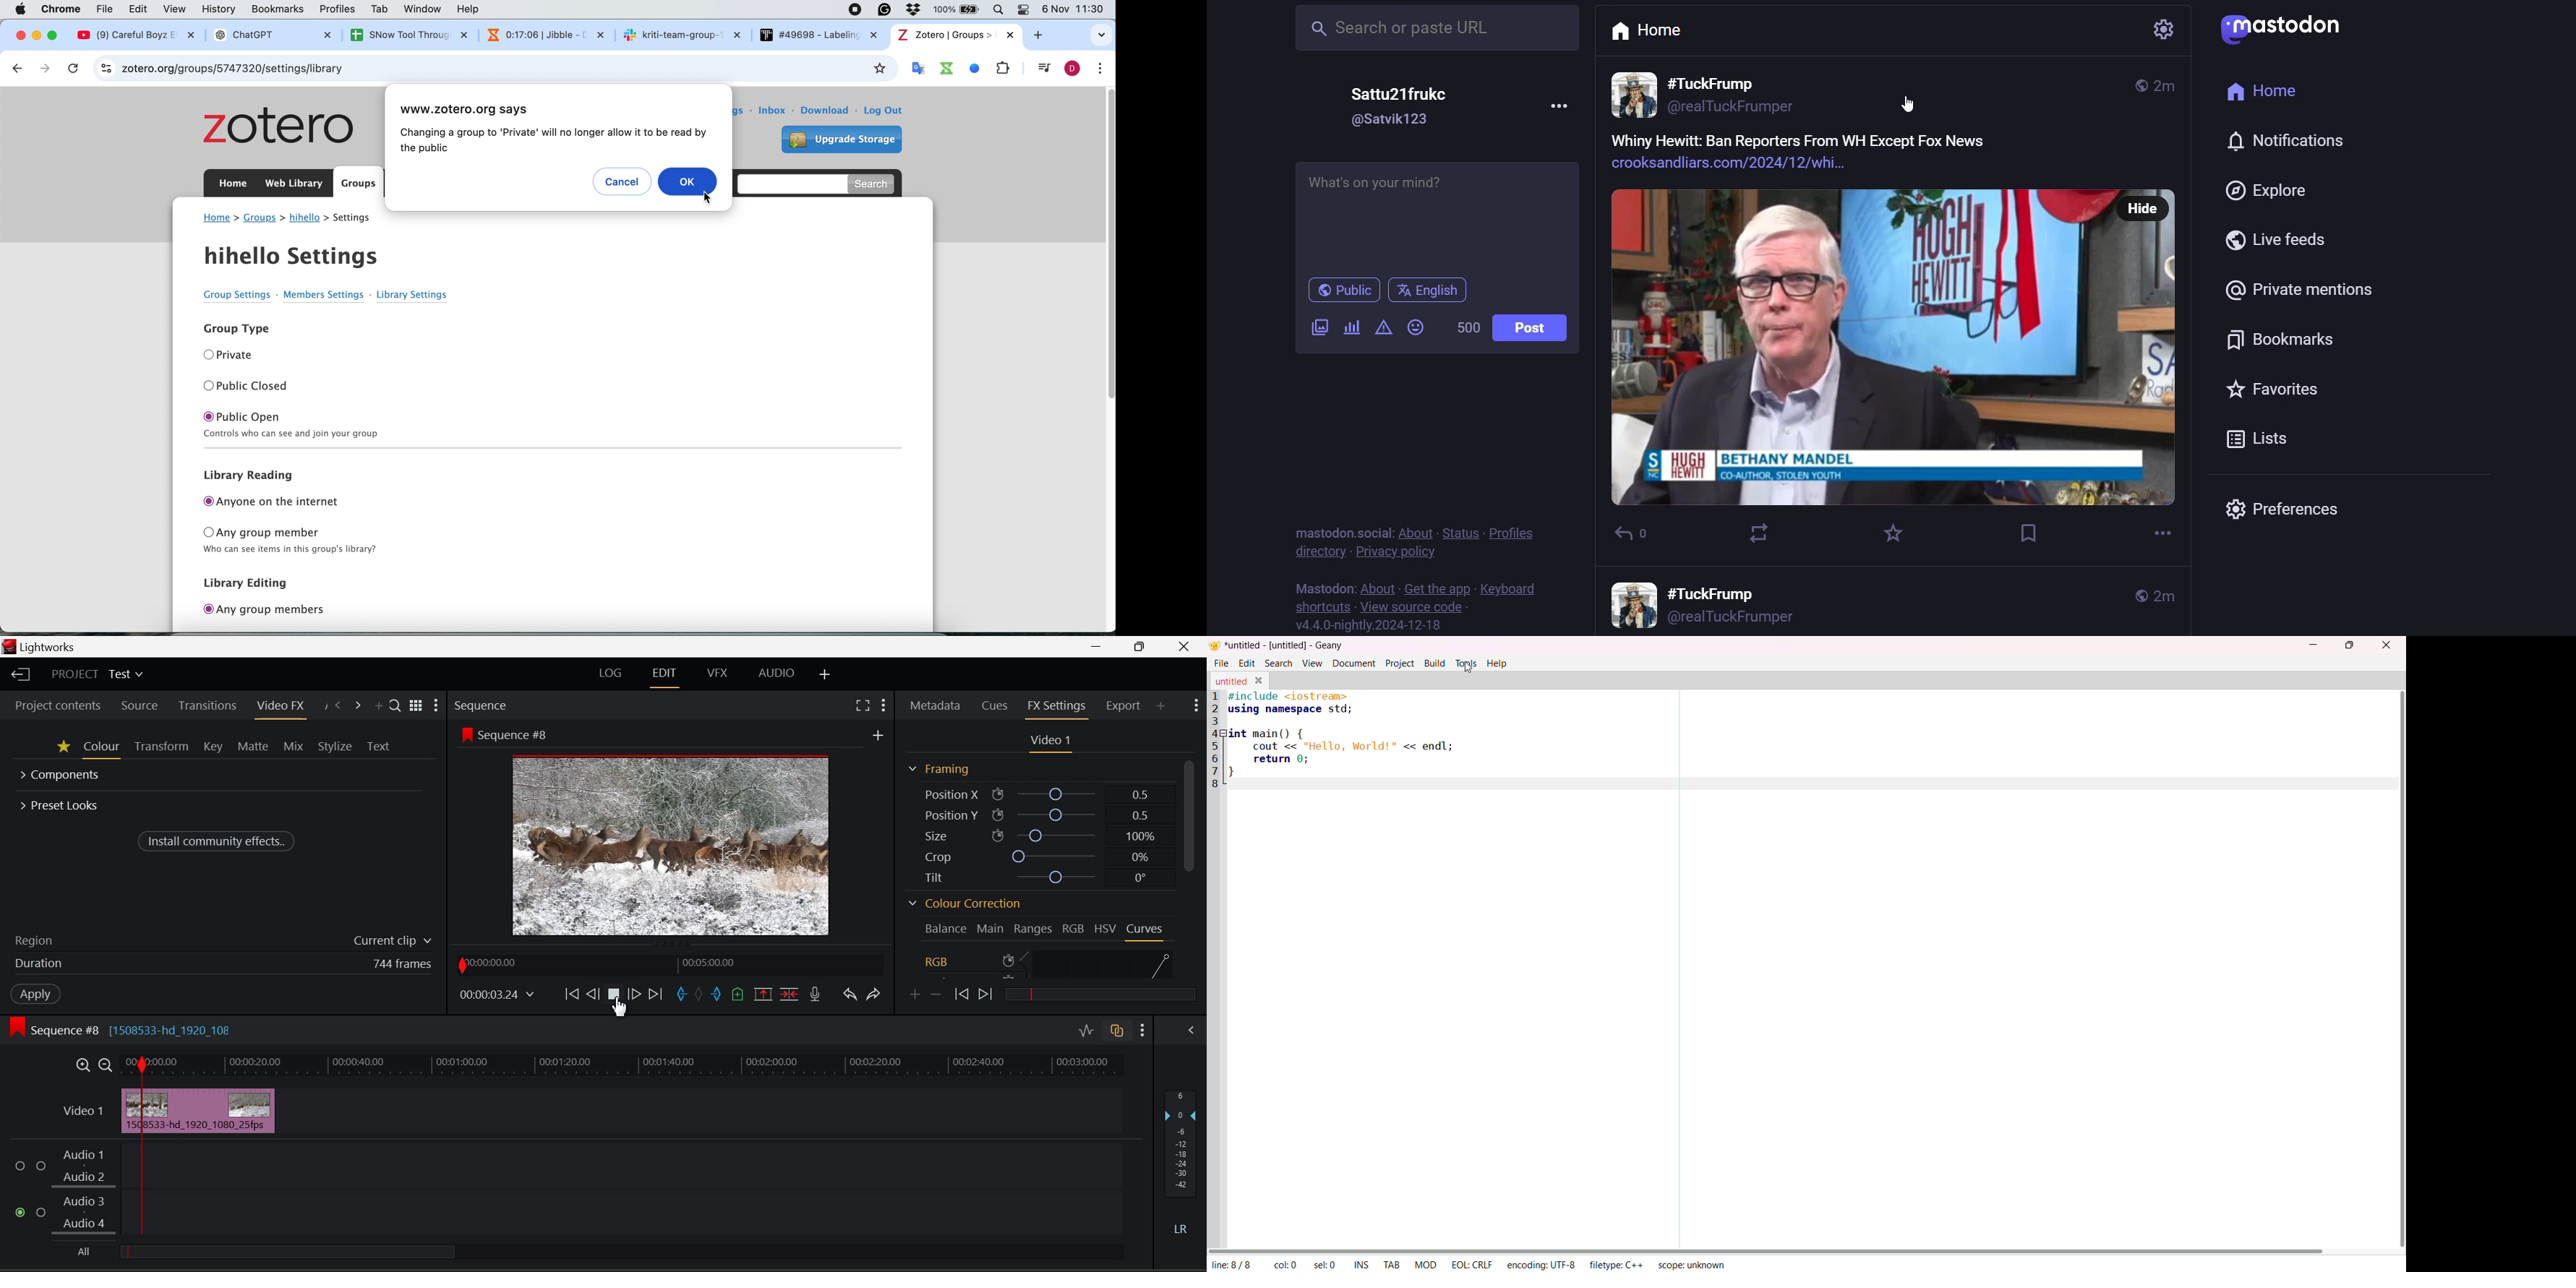 The height and width of the screenshot is (1288, 2576). Describe the element at coordinates (1191, 1032) in the screenshot. I see `Show Audio Mix` at that location.